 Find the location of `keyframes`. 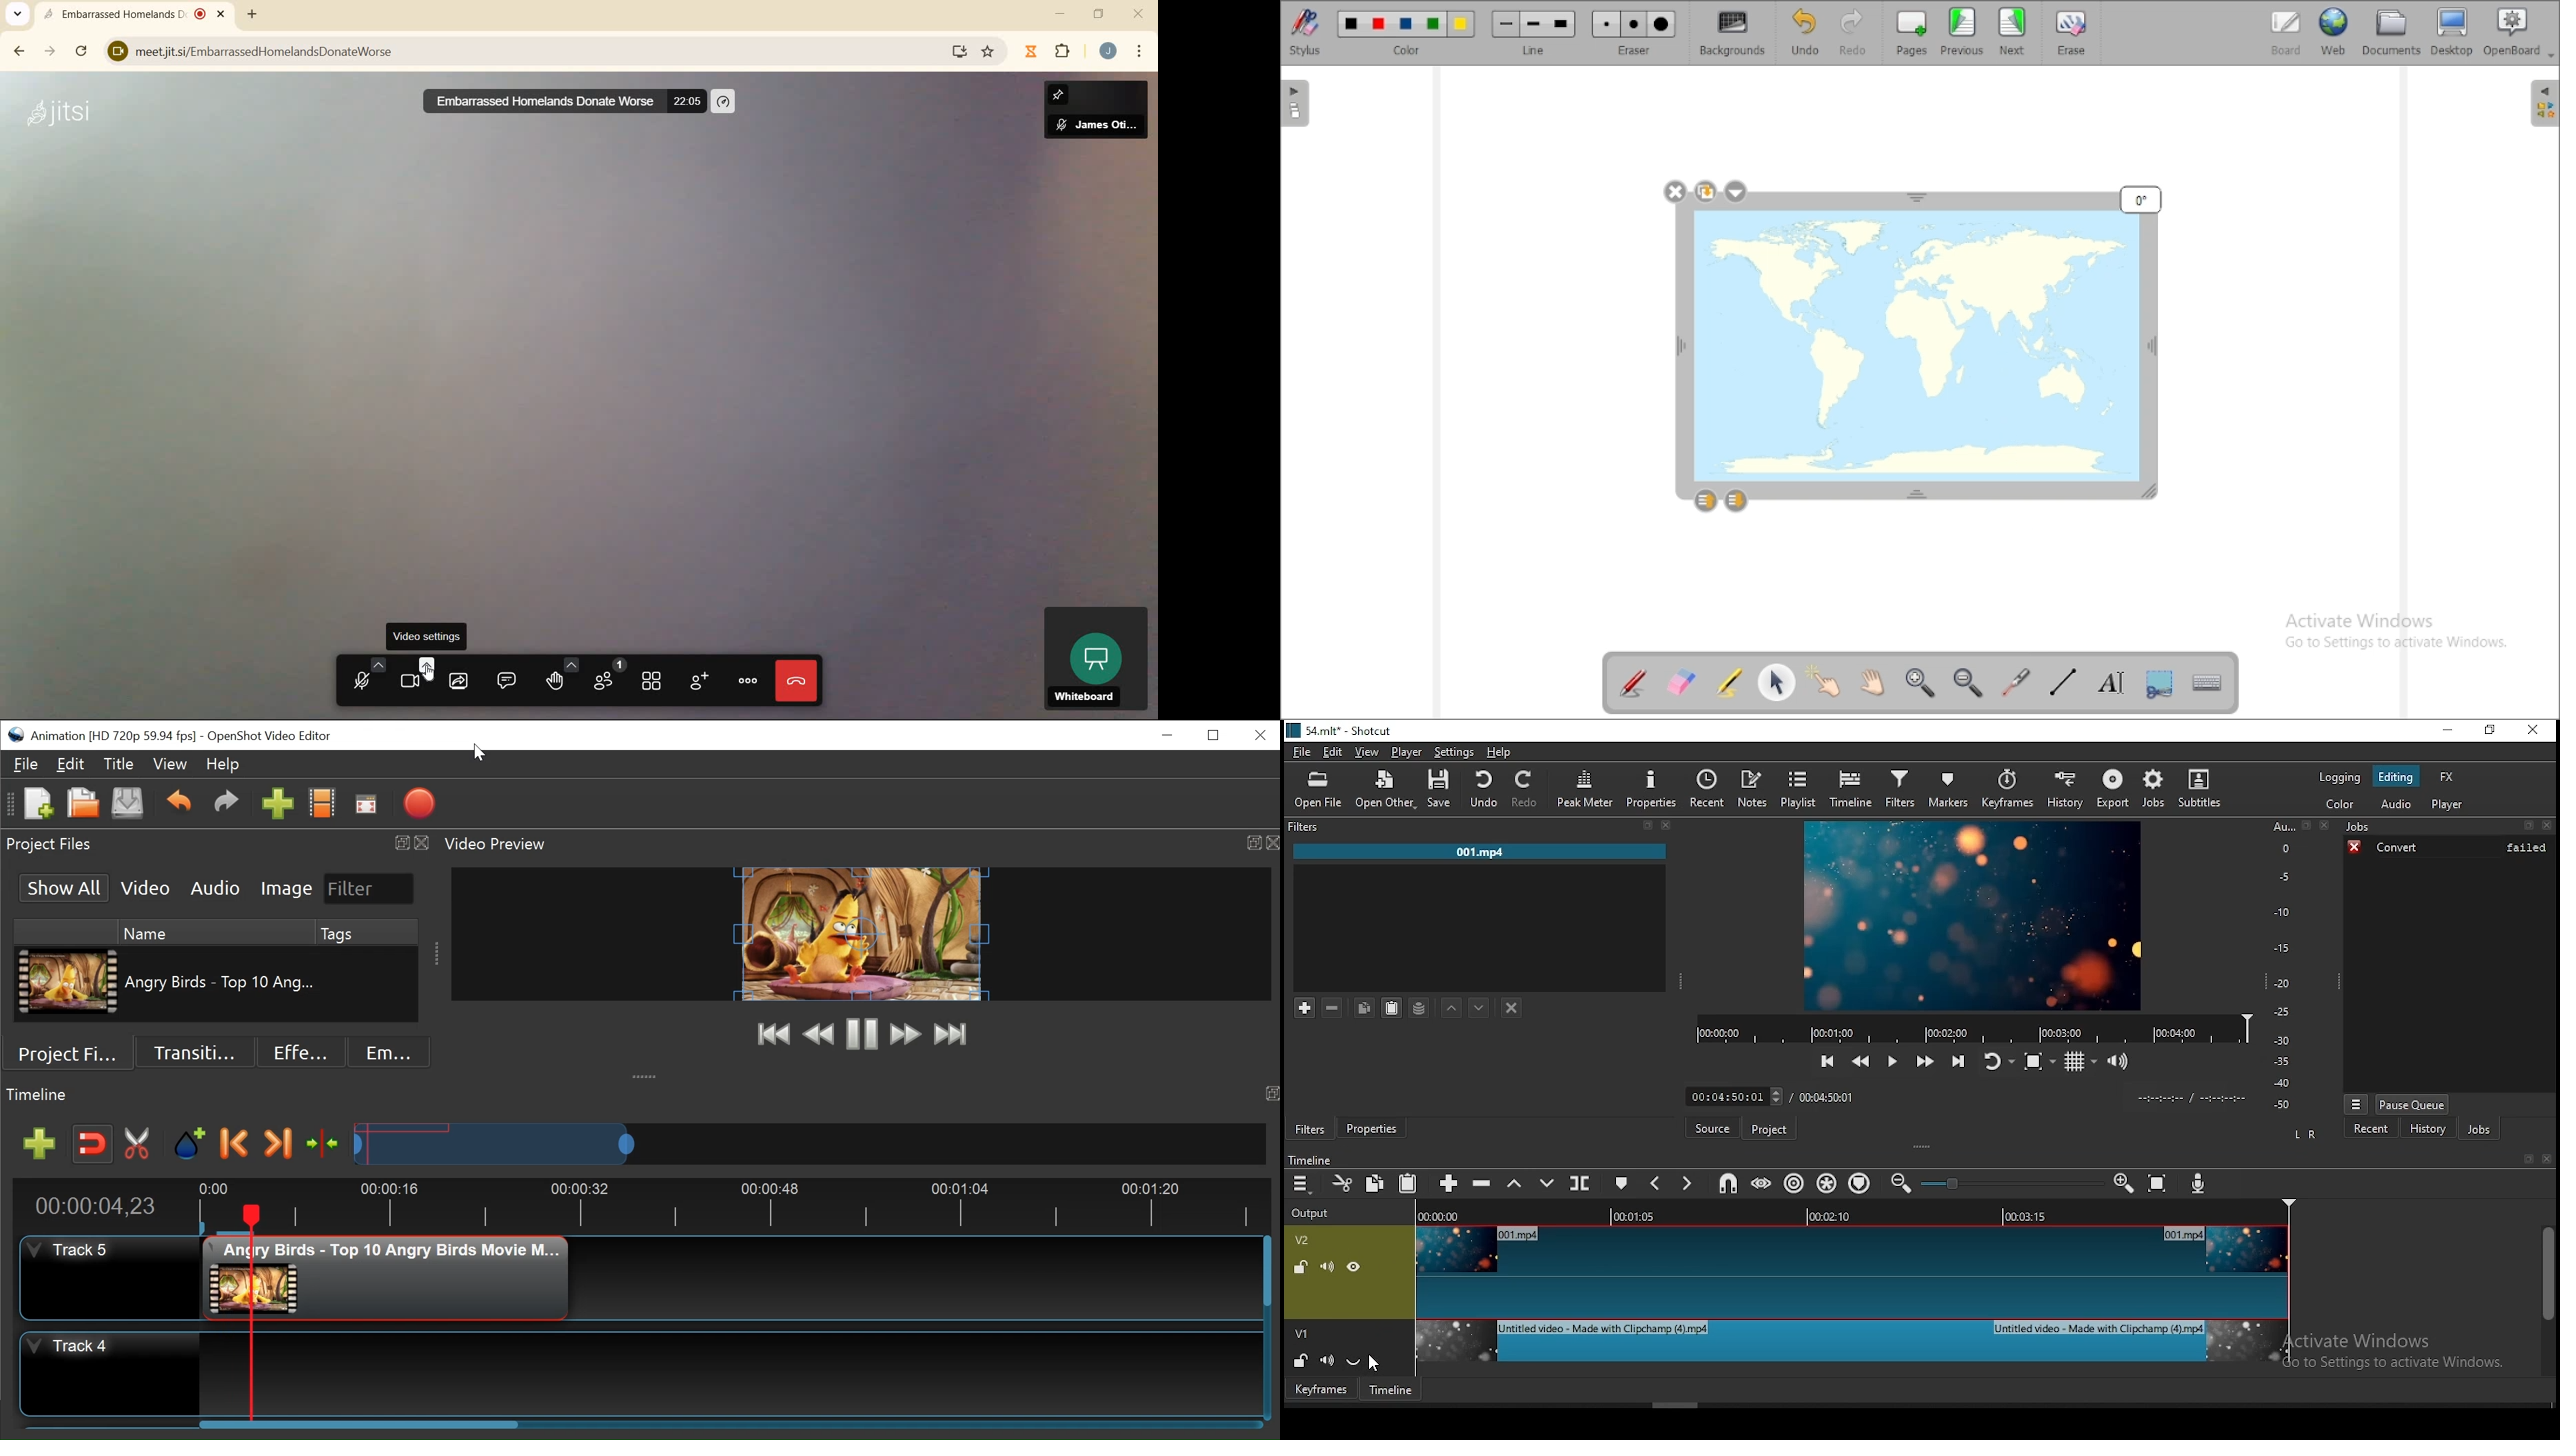

keyframes is located at coordinates (2005, 789).